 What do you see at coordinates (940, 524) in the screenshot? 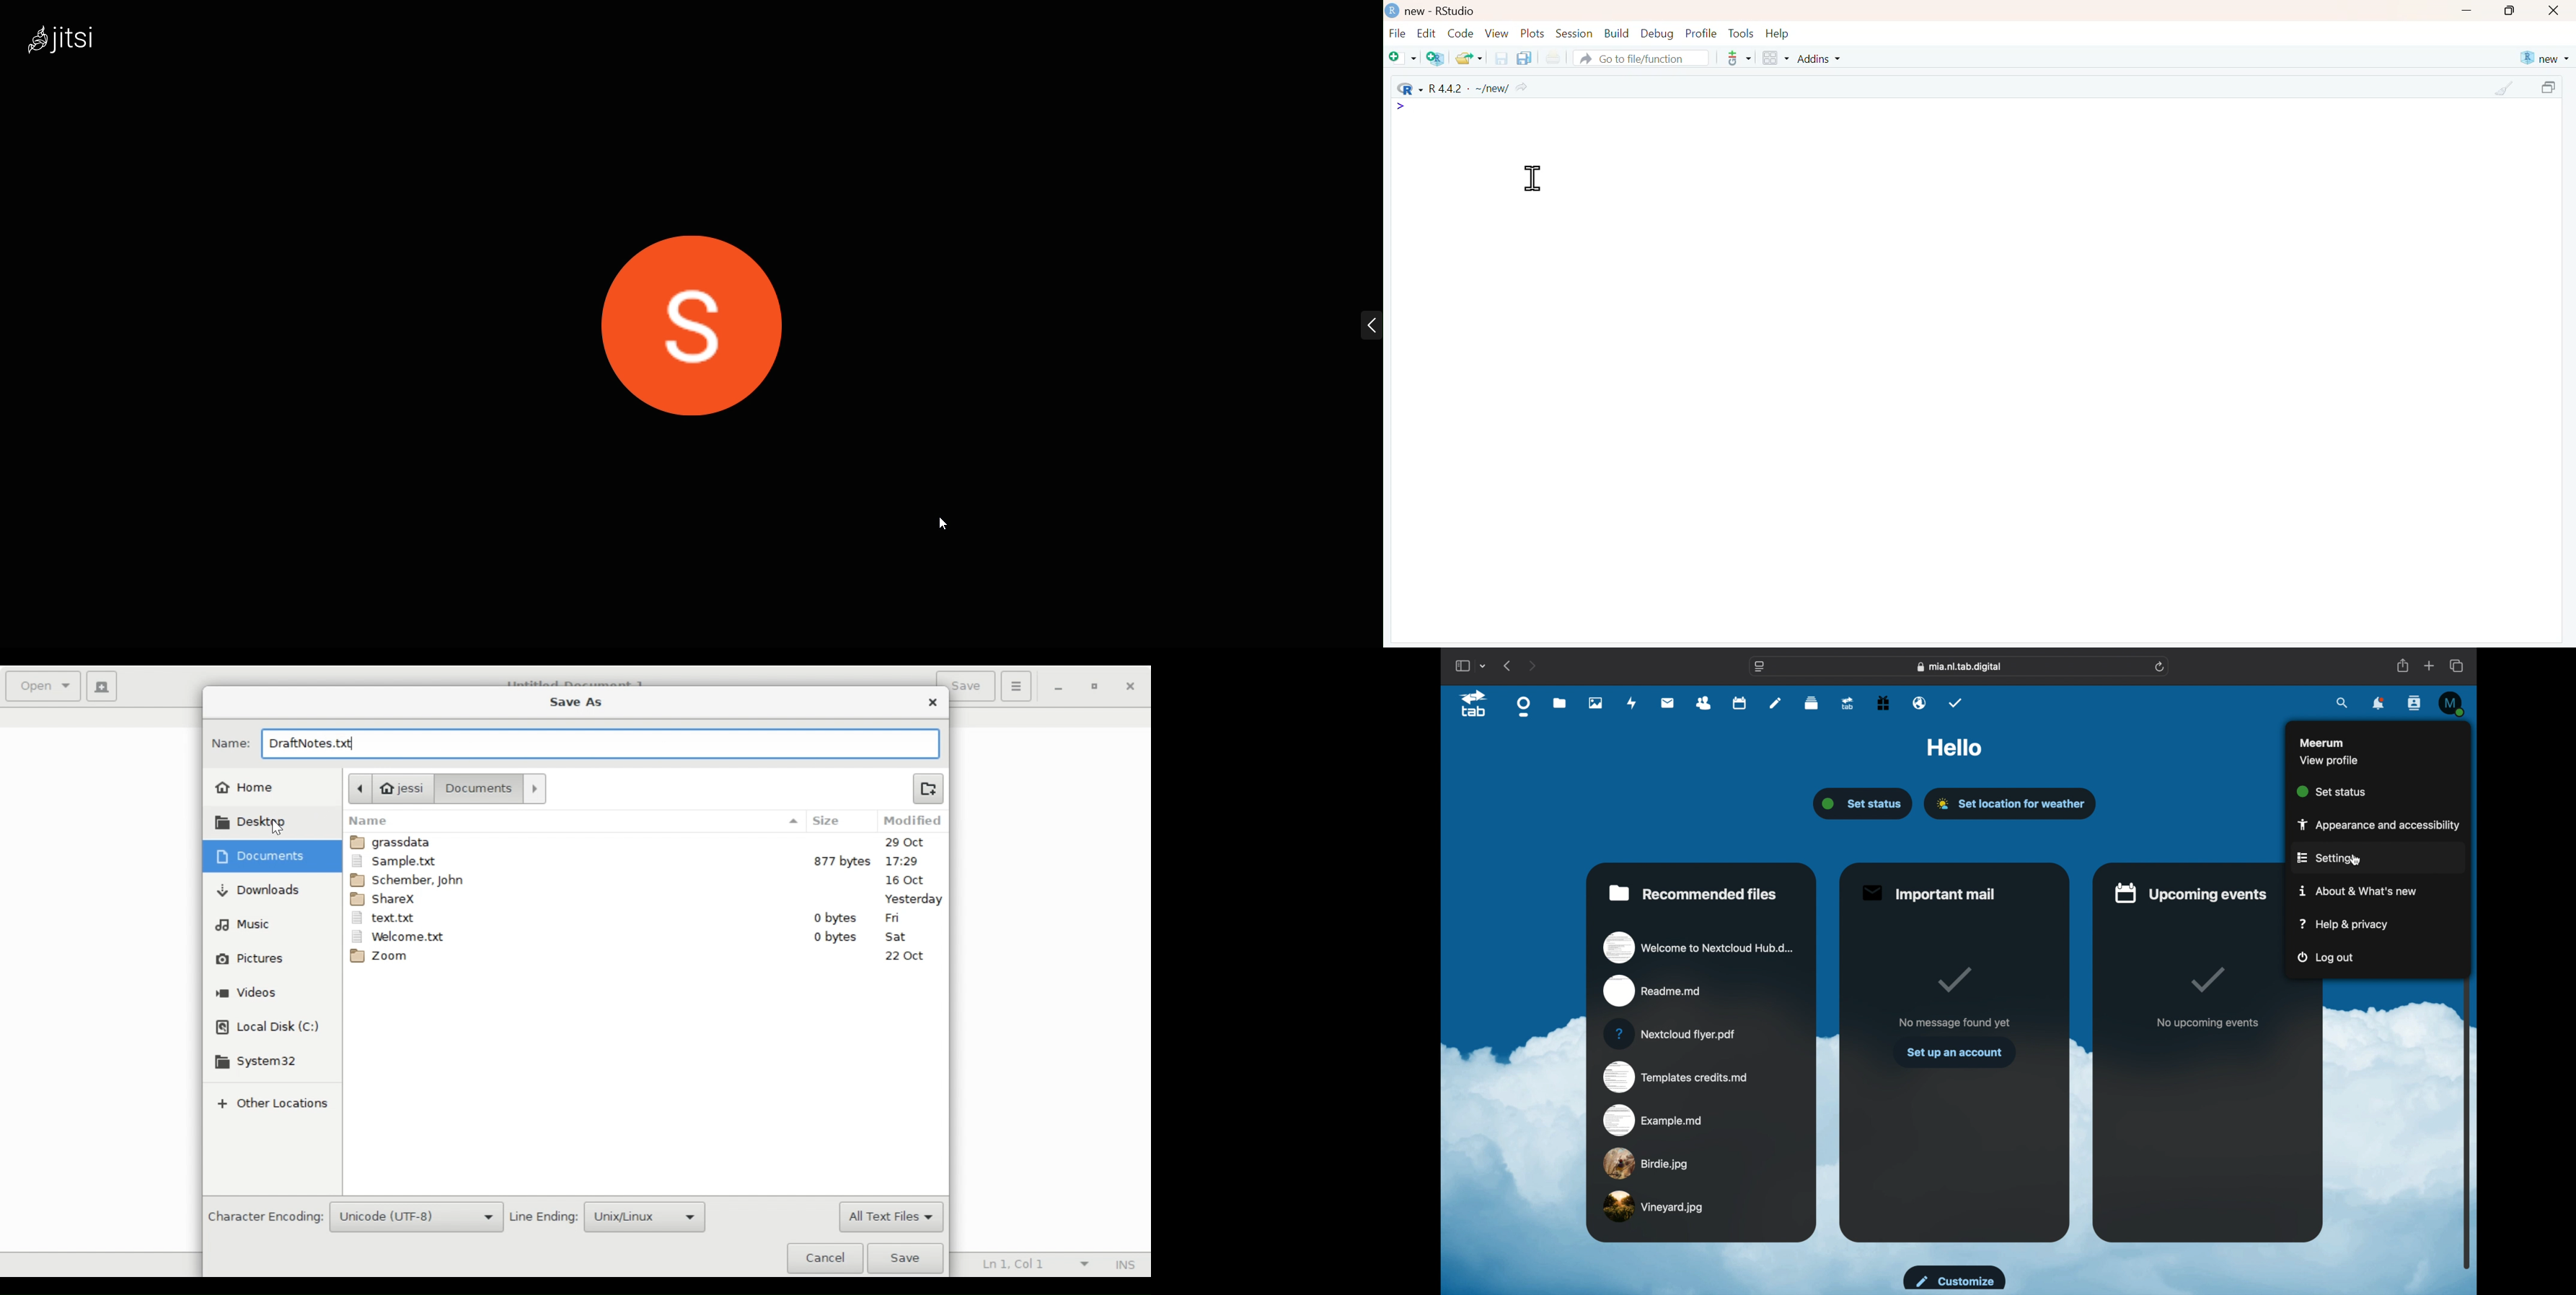
I see `cursor` at bounding box center [940, 524].